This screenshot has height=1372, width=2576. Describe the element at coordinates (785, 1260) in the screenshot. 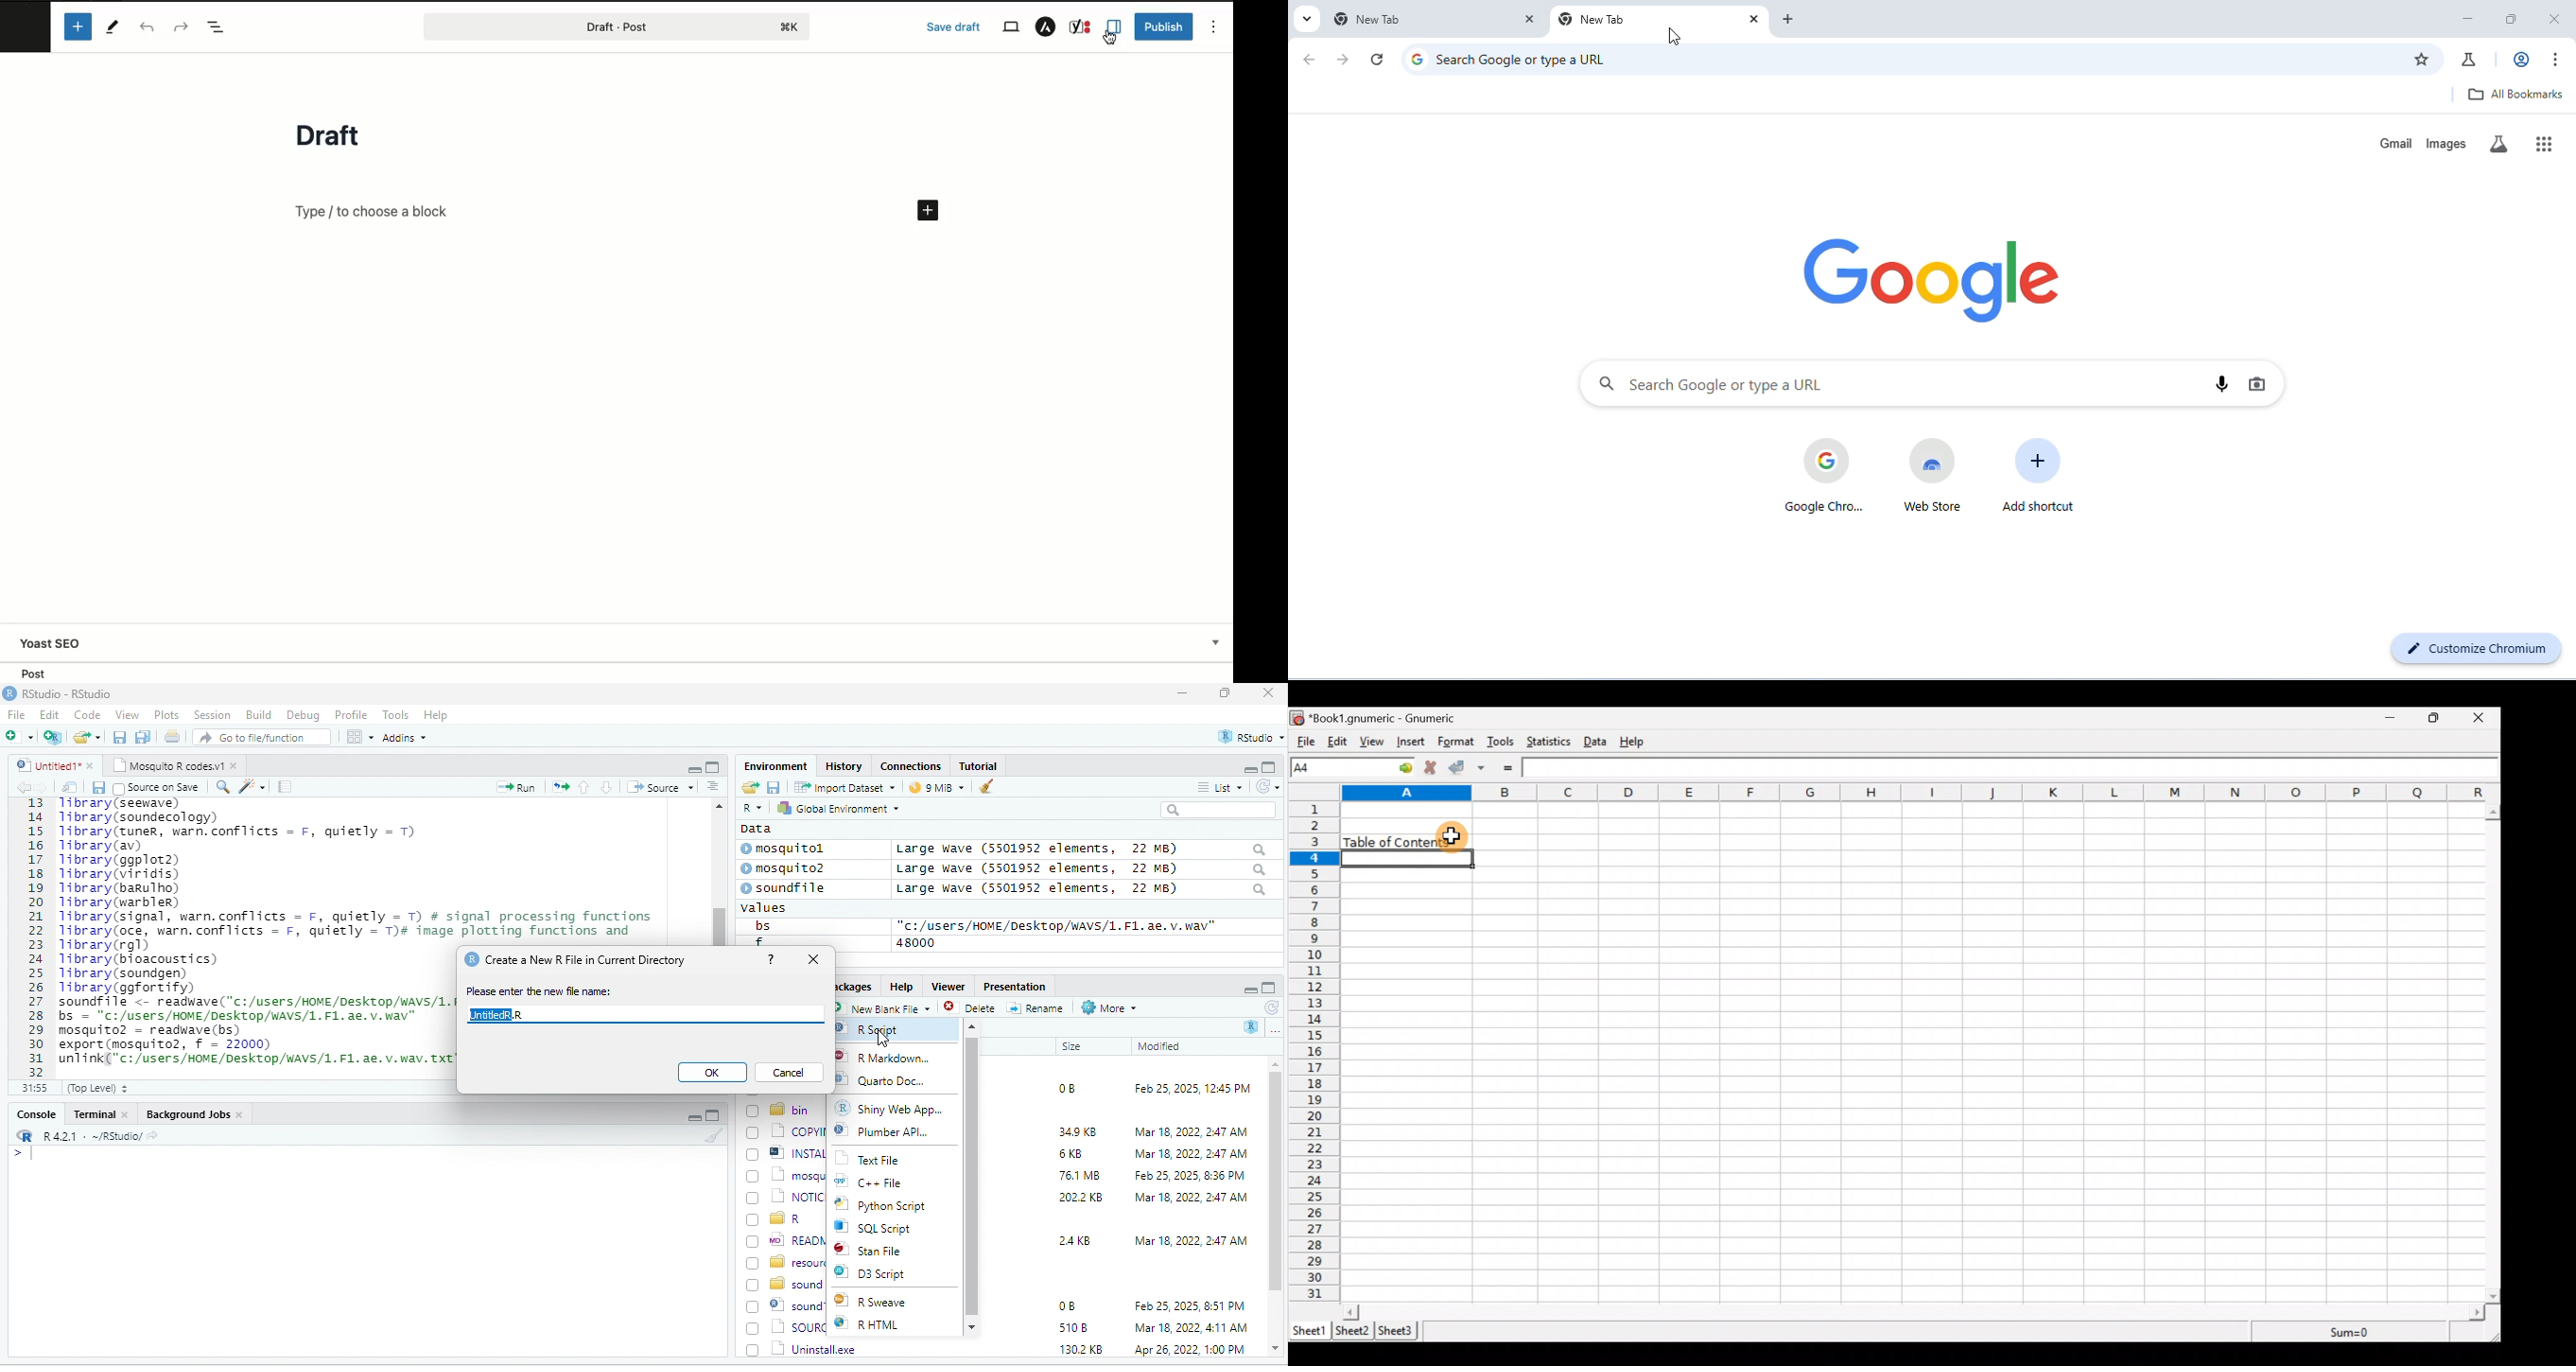

I see `BD resources` at that location.